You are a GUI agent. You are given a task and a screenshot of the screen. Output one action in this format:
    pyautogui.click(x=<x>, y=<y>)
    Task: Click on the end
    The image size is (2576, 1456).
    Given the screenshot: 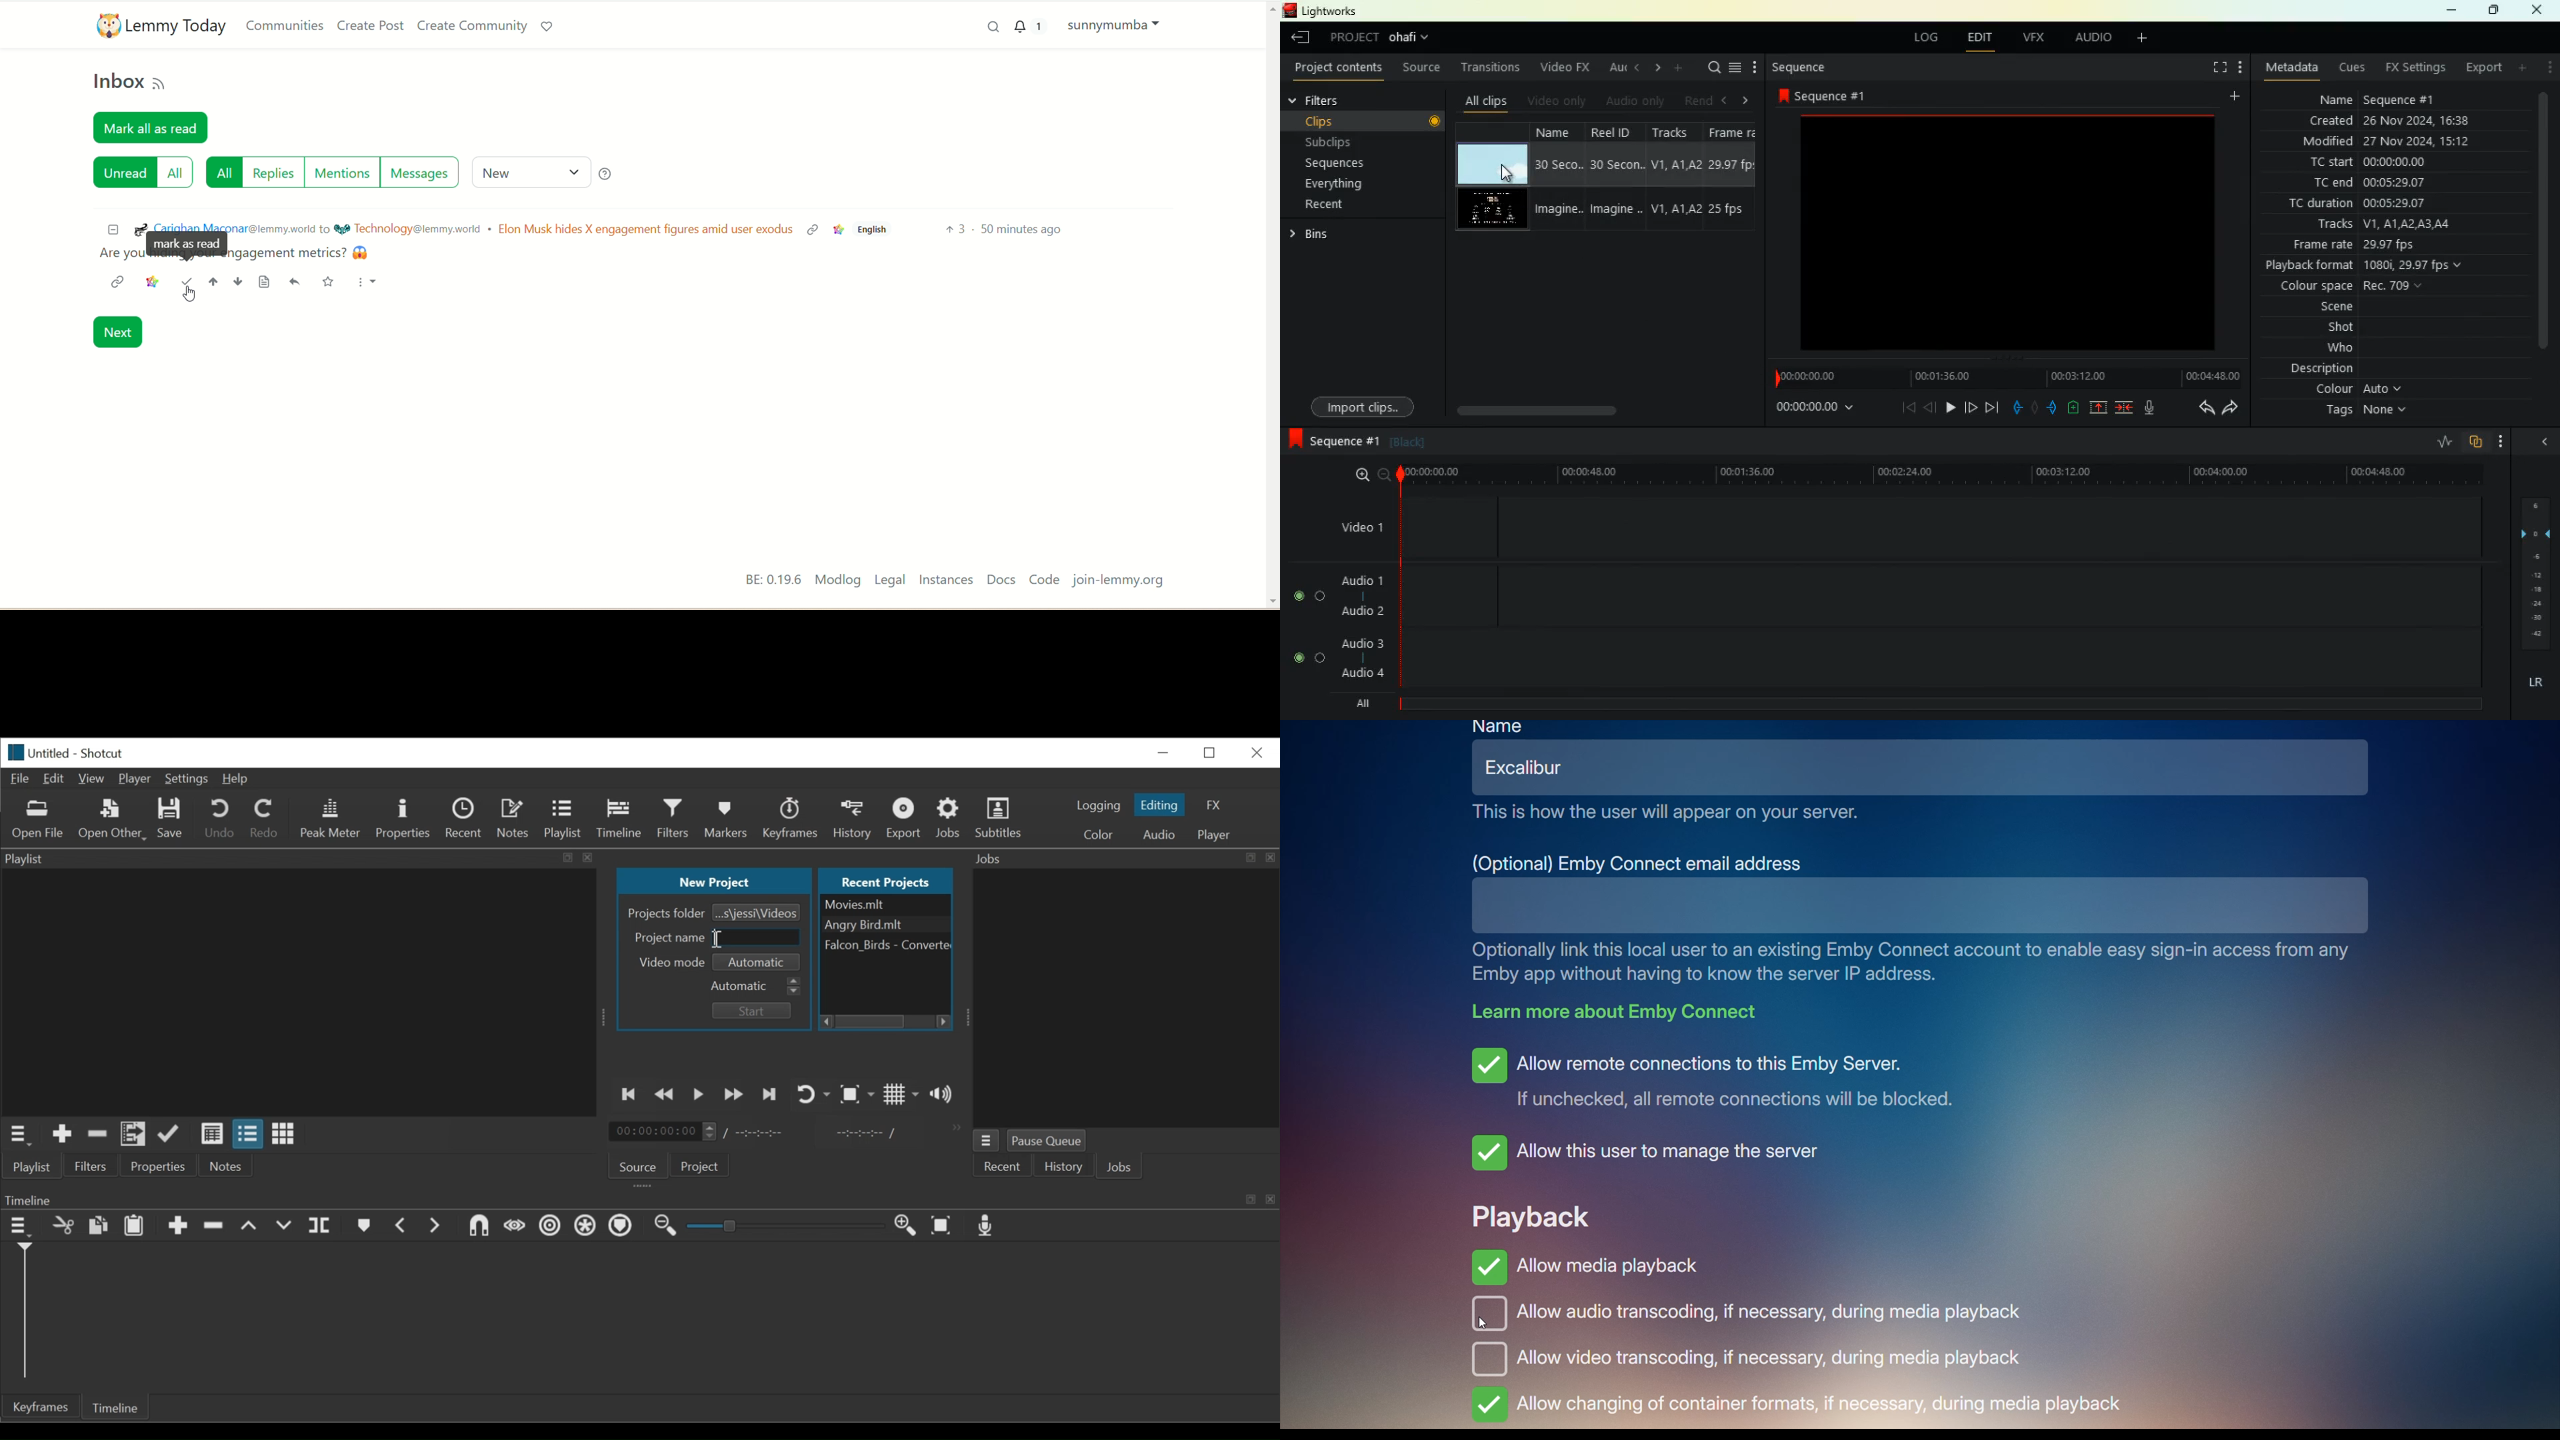 What is the action you would take?
    pyautogui.click(x=1992, y=409)
    